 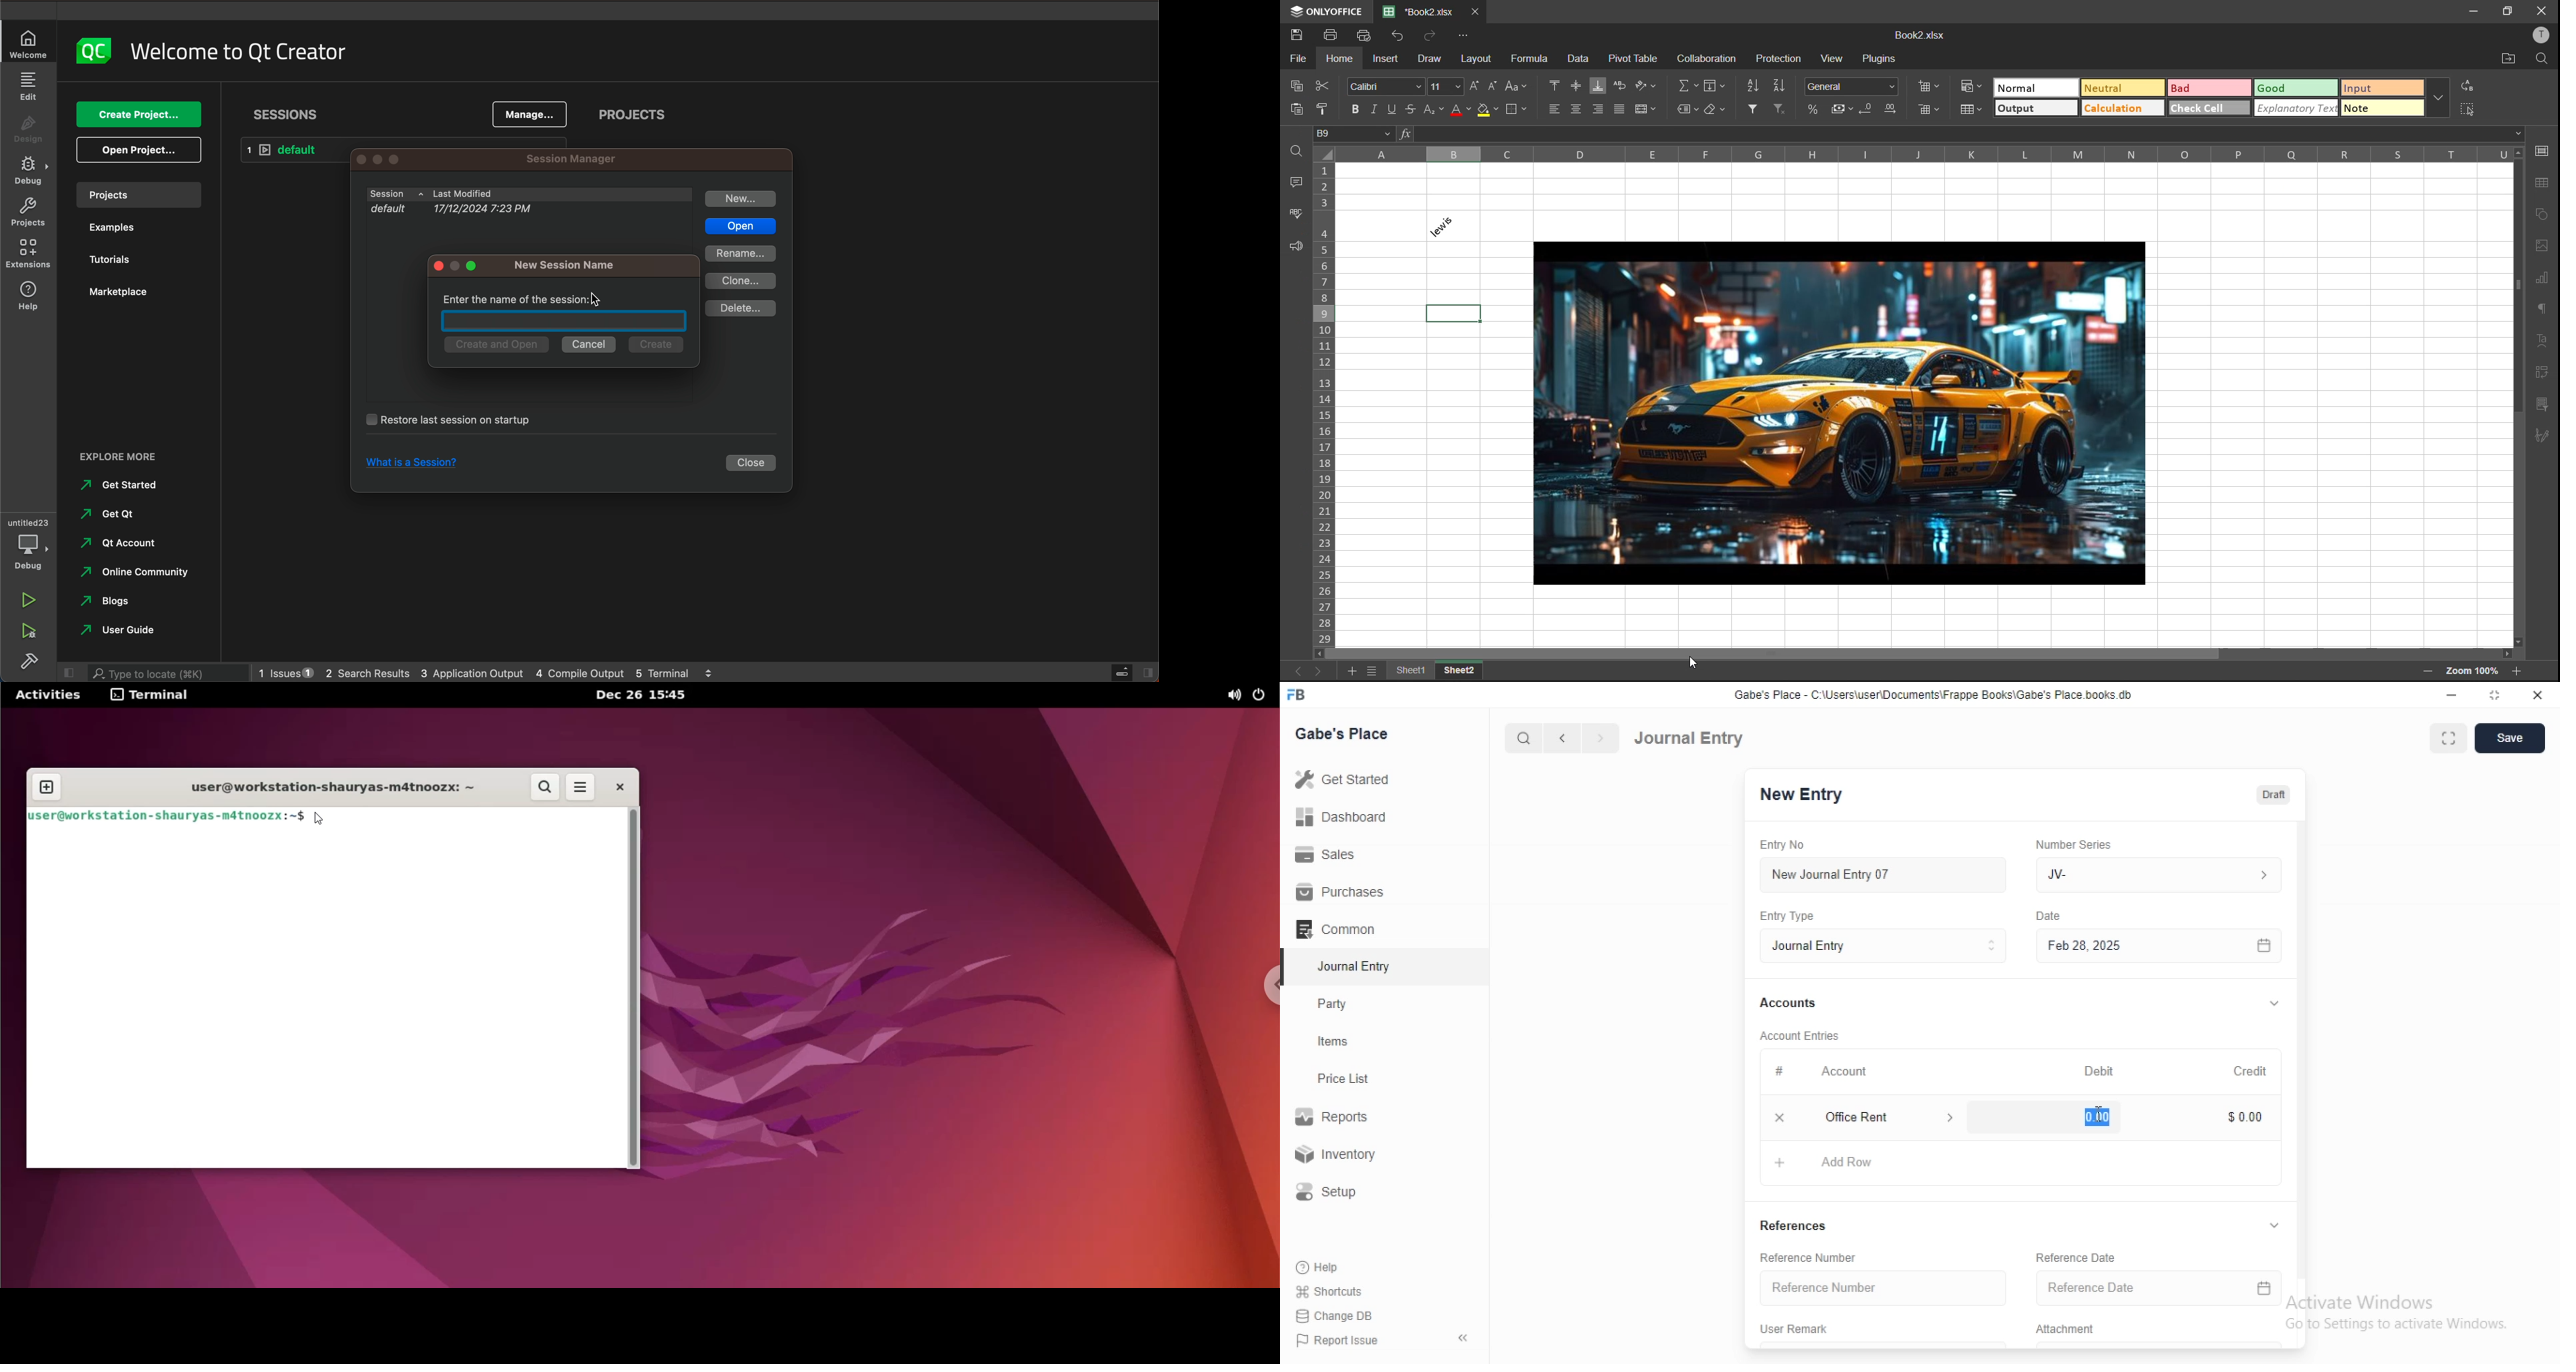 What do you see at coordinates (1815, 109) in the screenshot?
I see `percent` at bounding box center [1815, 109].